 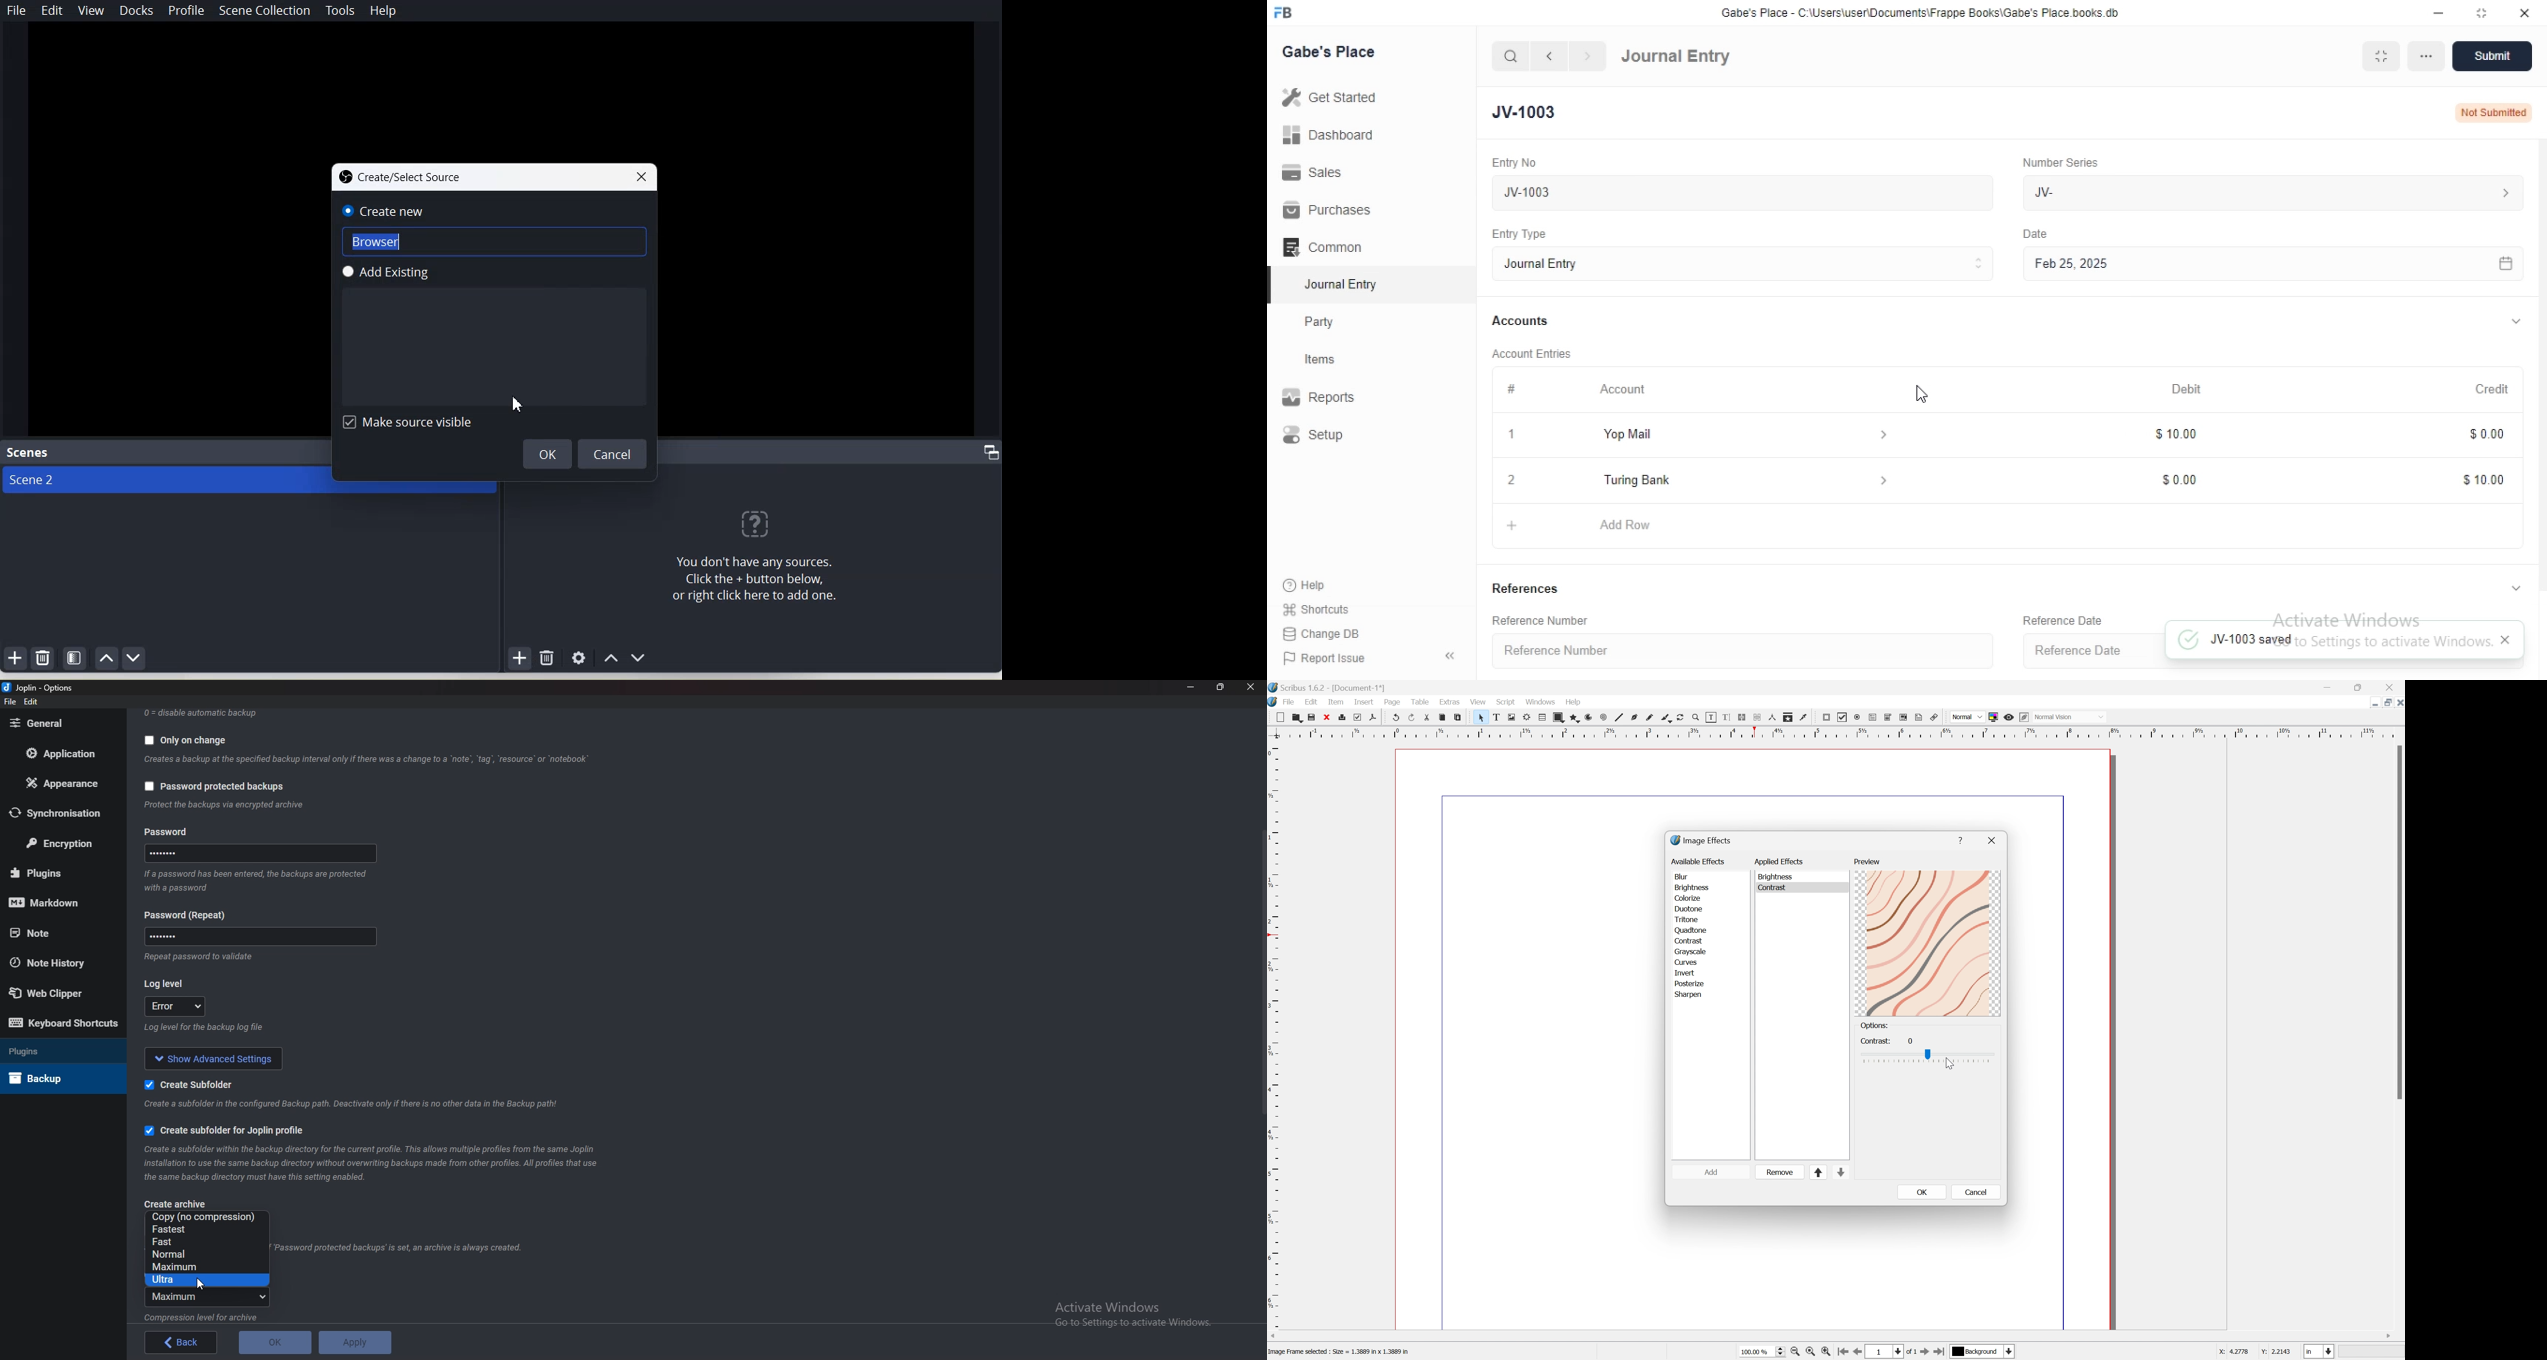 I want to click on Create archive, so click(x=180, y=1204).